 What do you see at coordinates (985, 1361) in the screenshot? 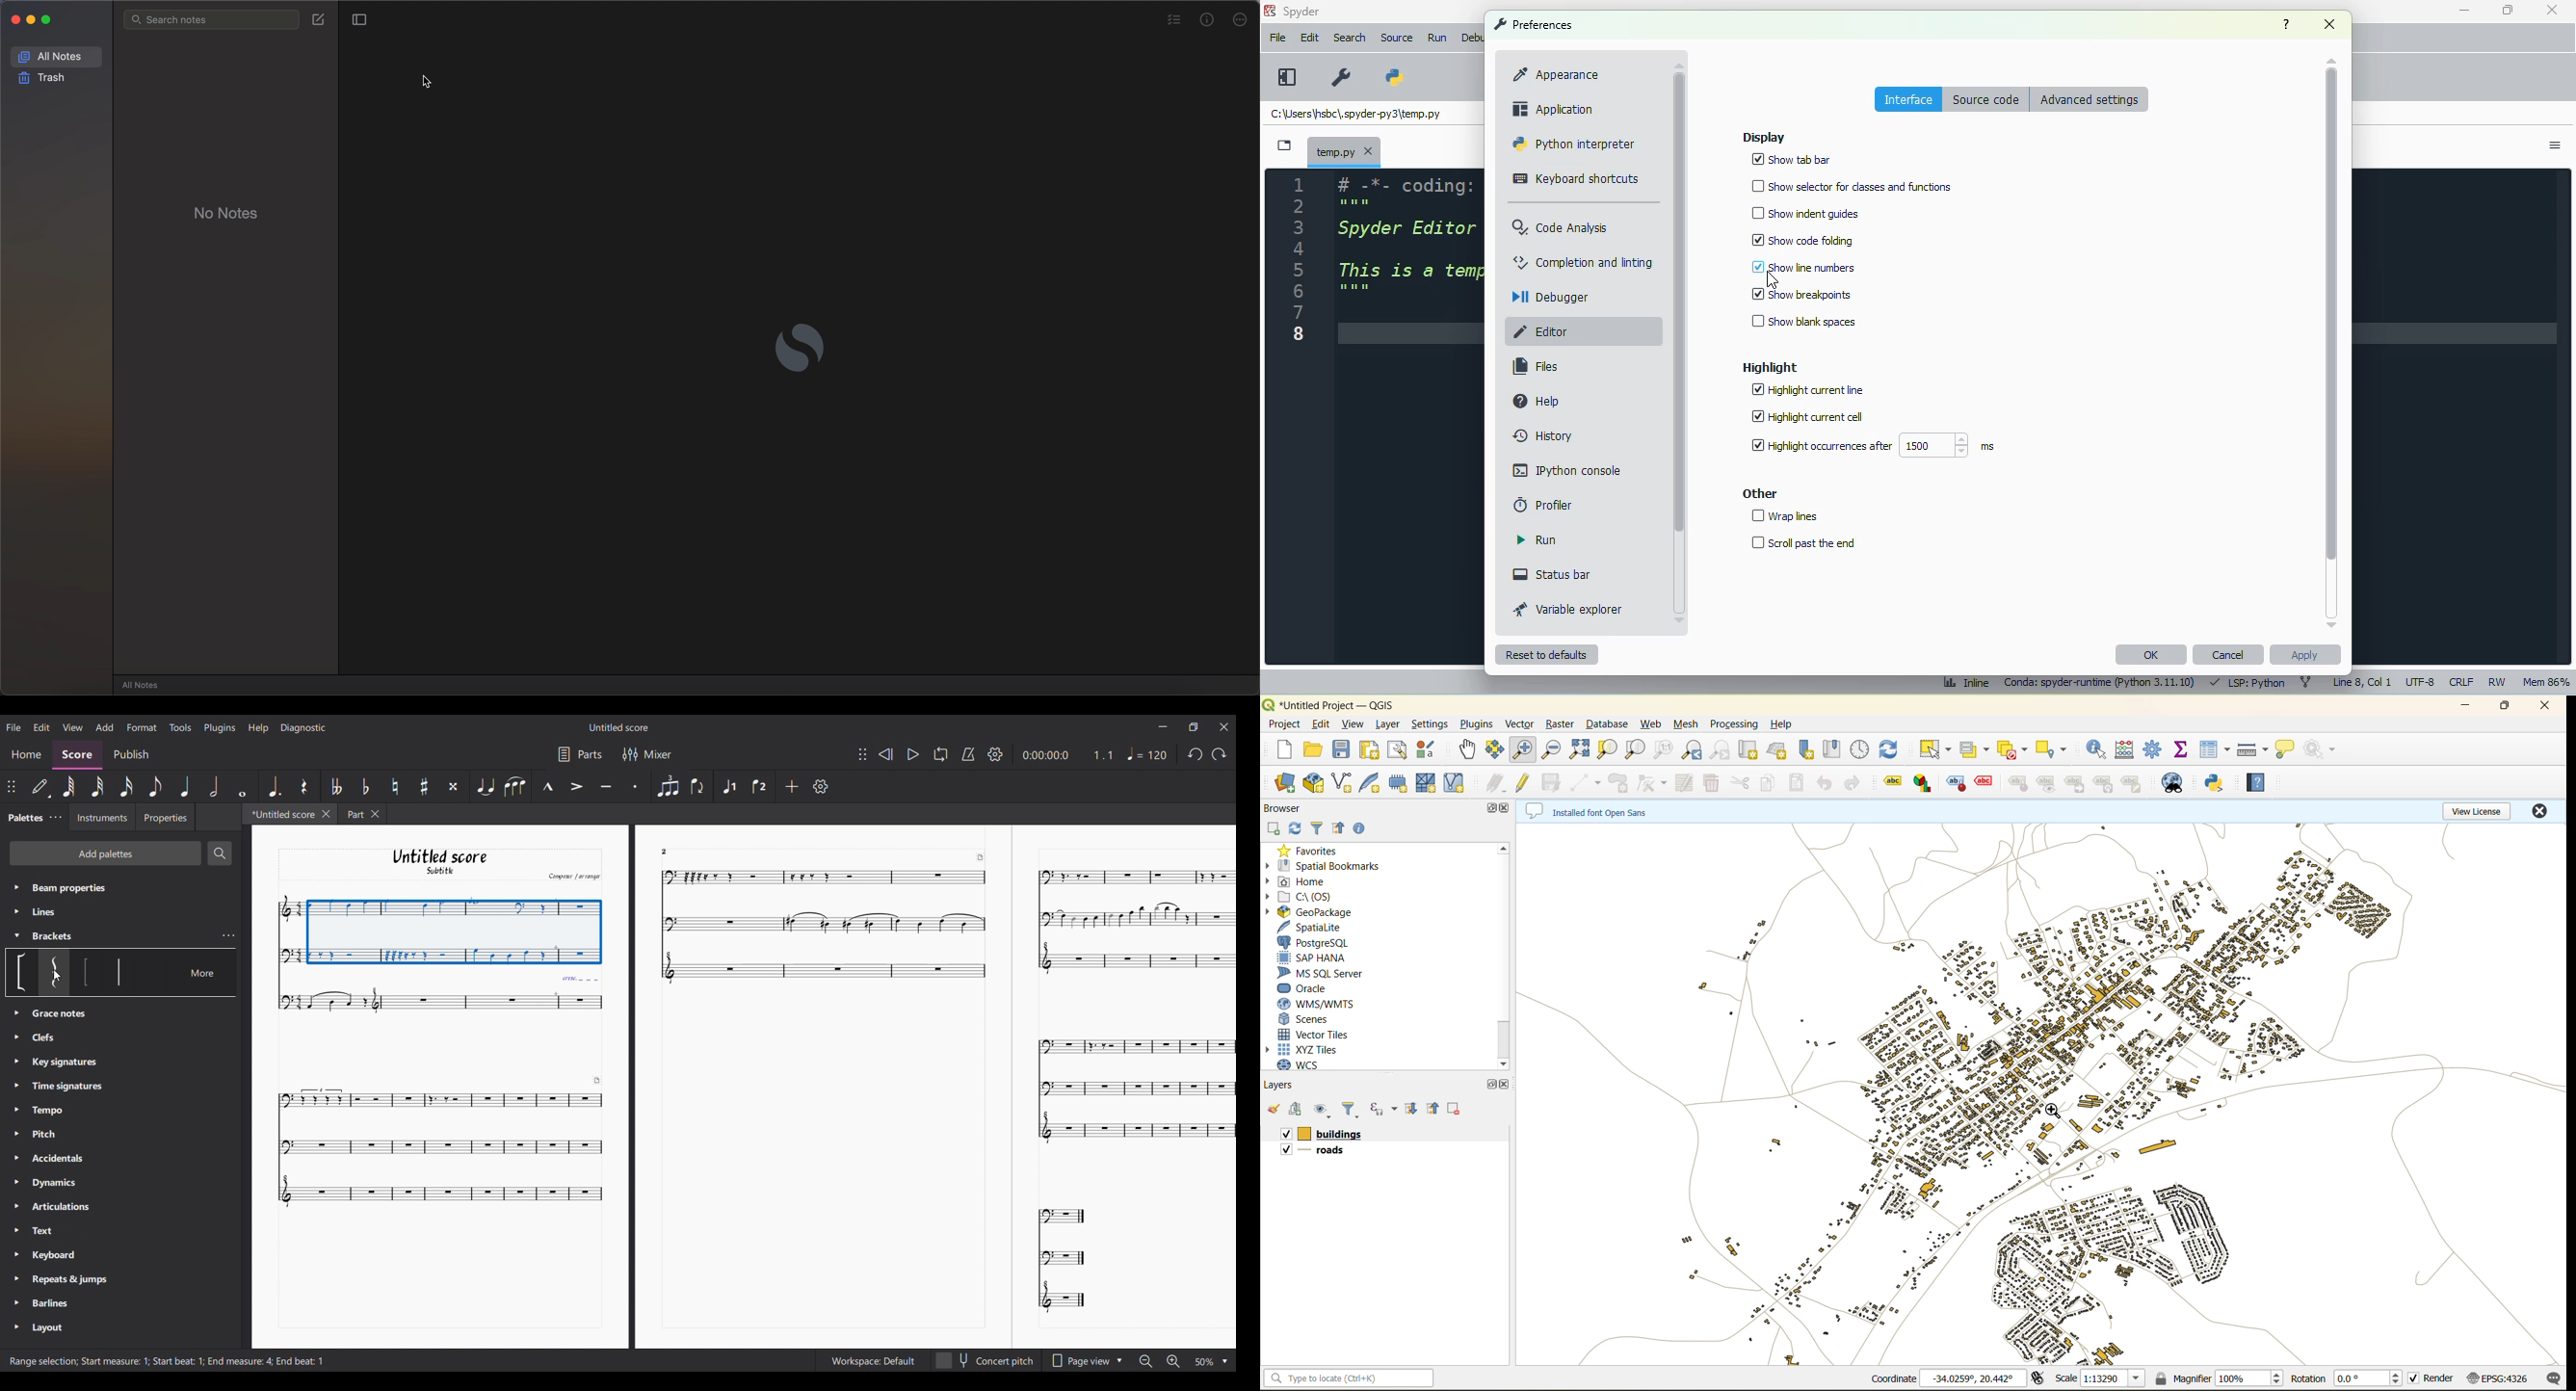
I see `Concert pitch toggle` at bounding box center [985, 1361].